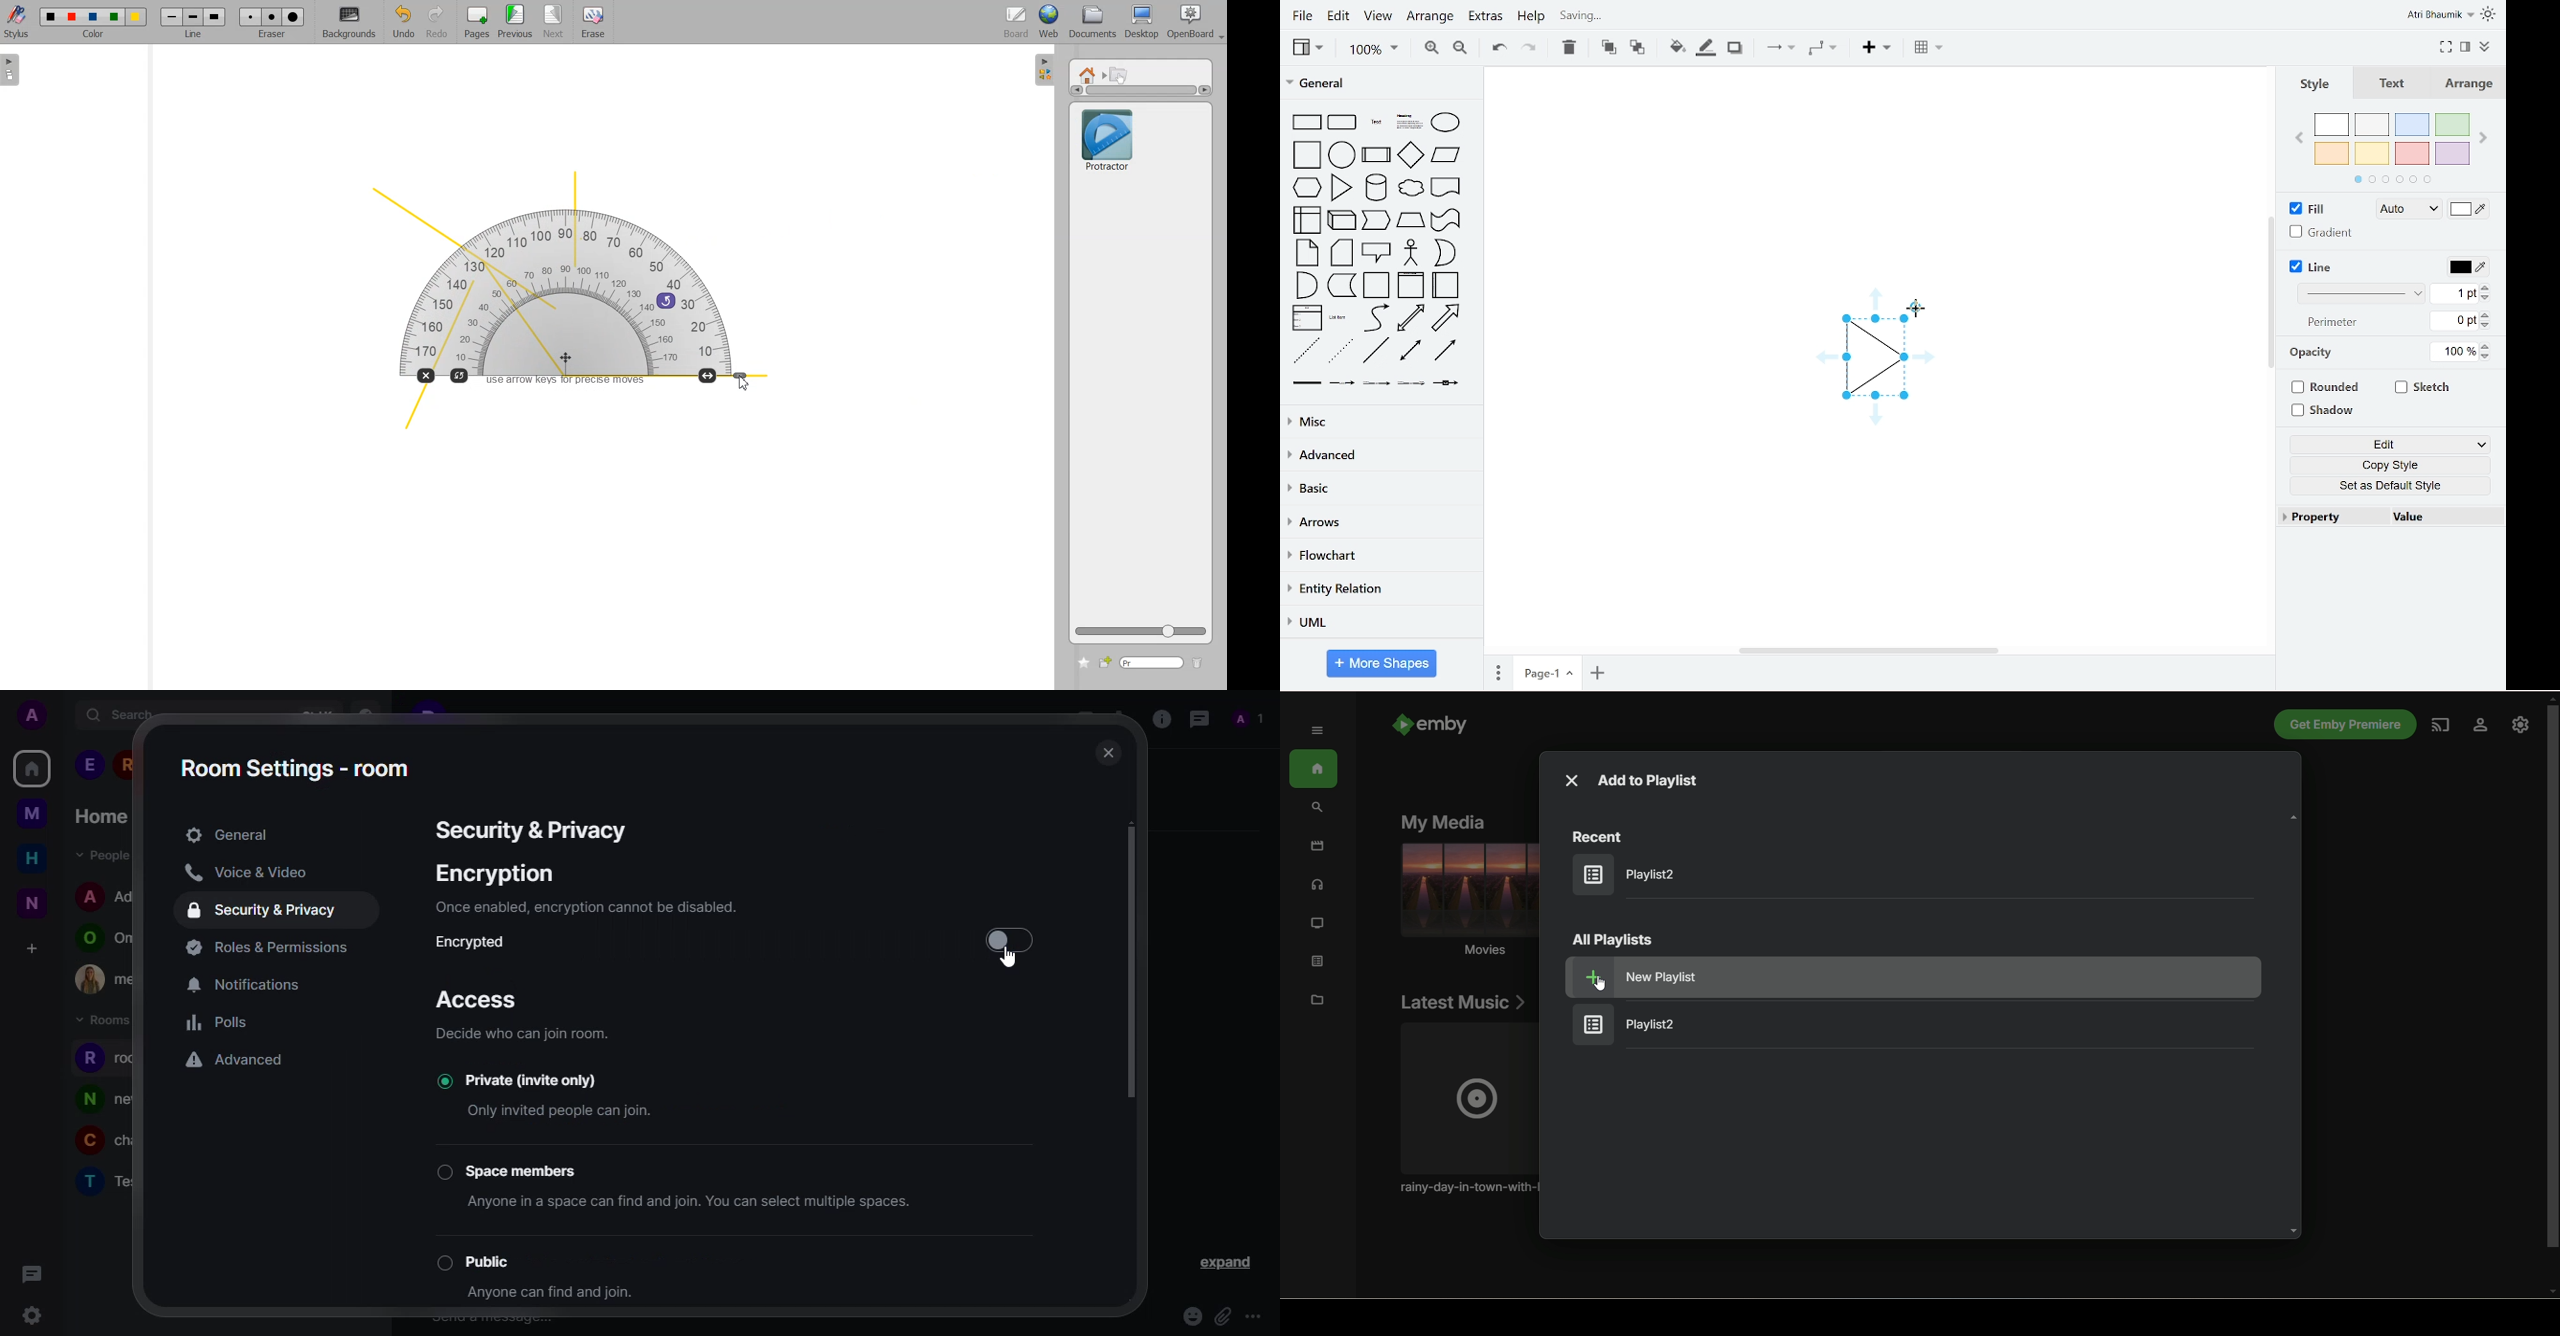 The width and height of the screenshot is (2576, 1344). Describe the element at coordinates (2489, 357) in the screenshot. I see `decrease opacity` at that location.